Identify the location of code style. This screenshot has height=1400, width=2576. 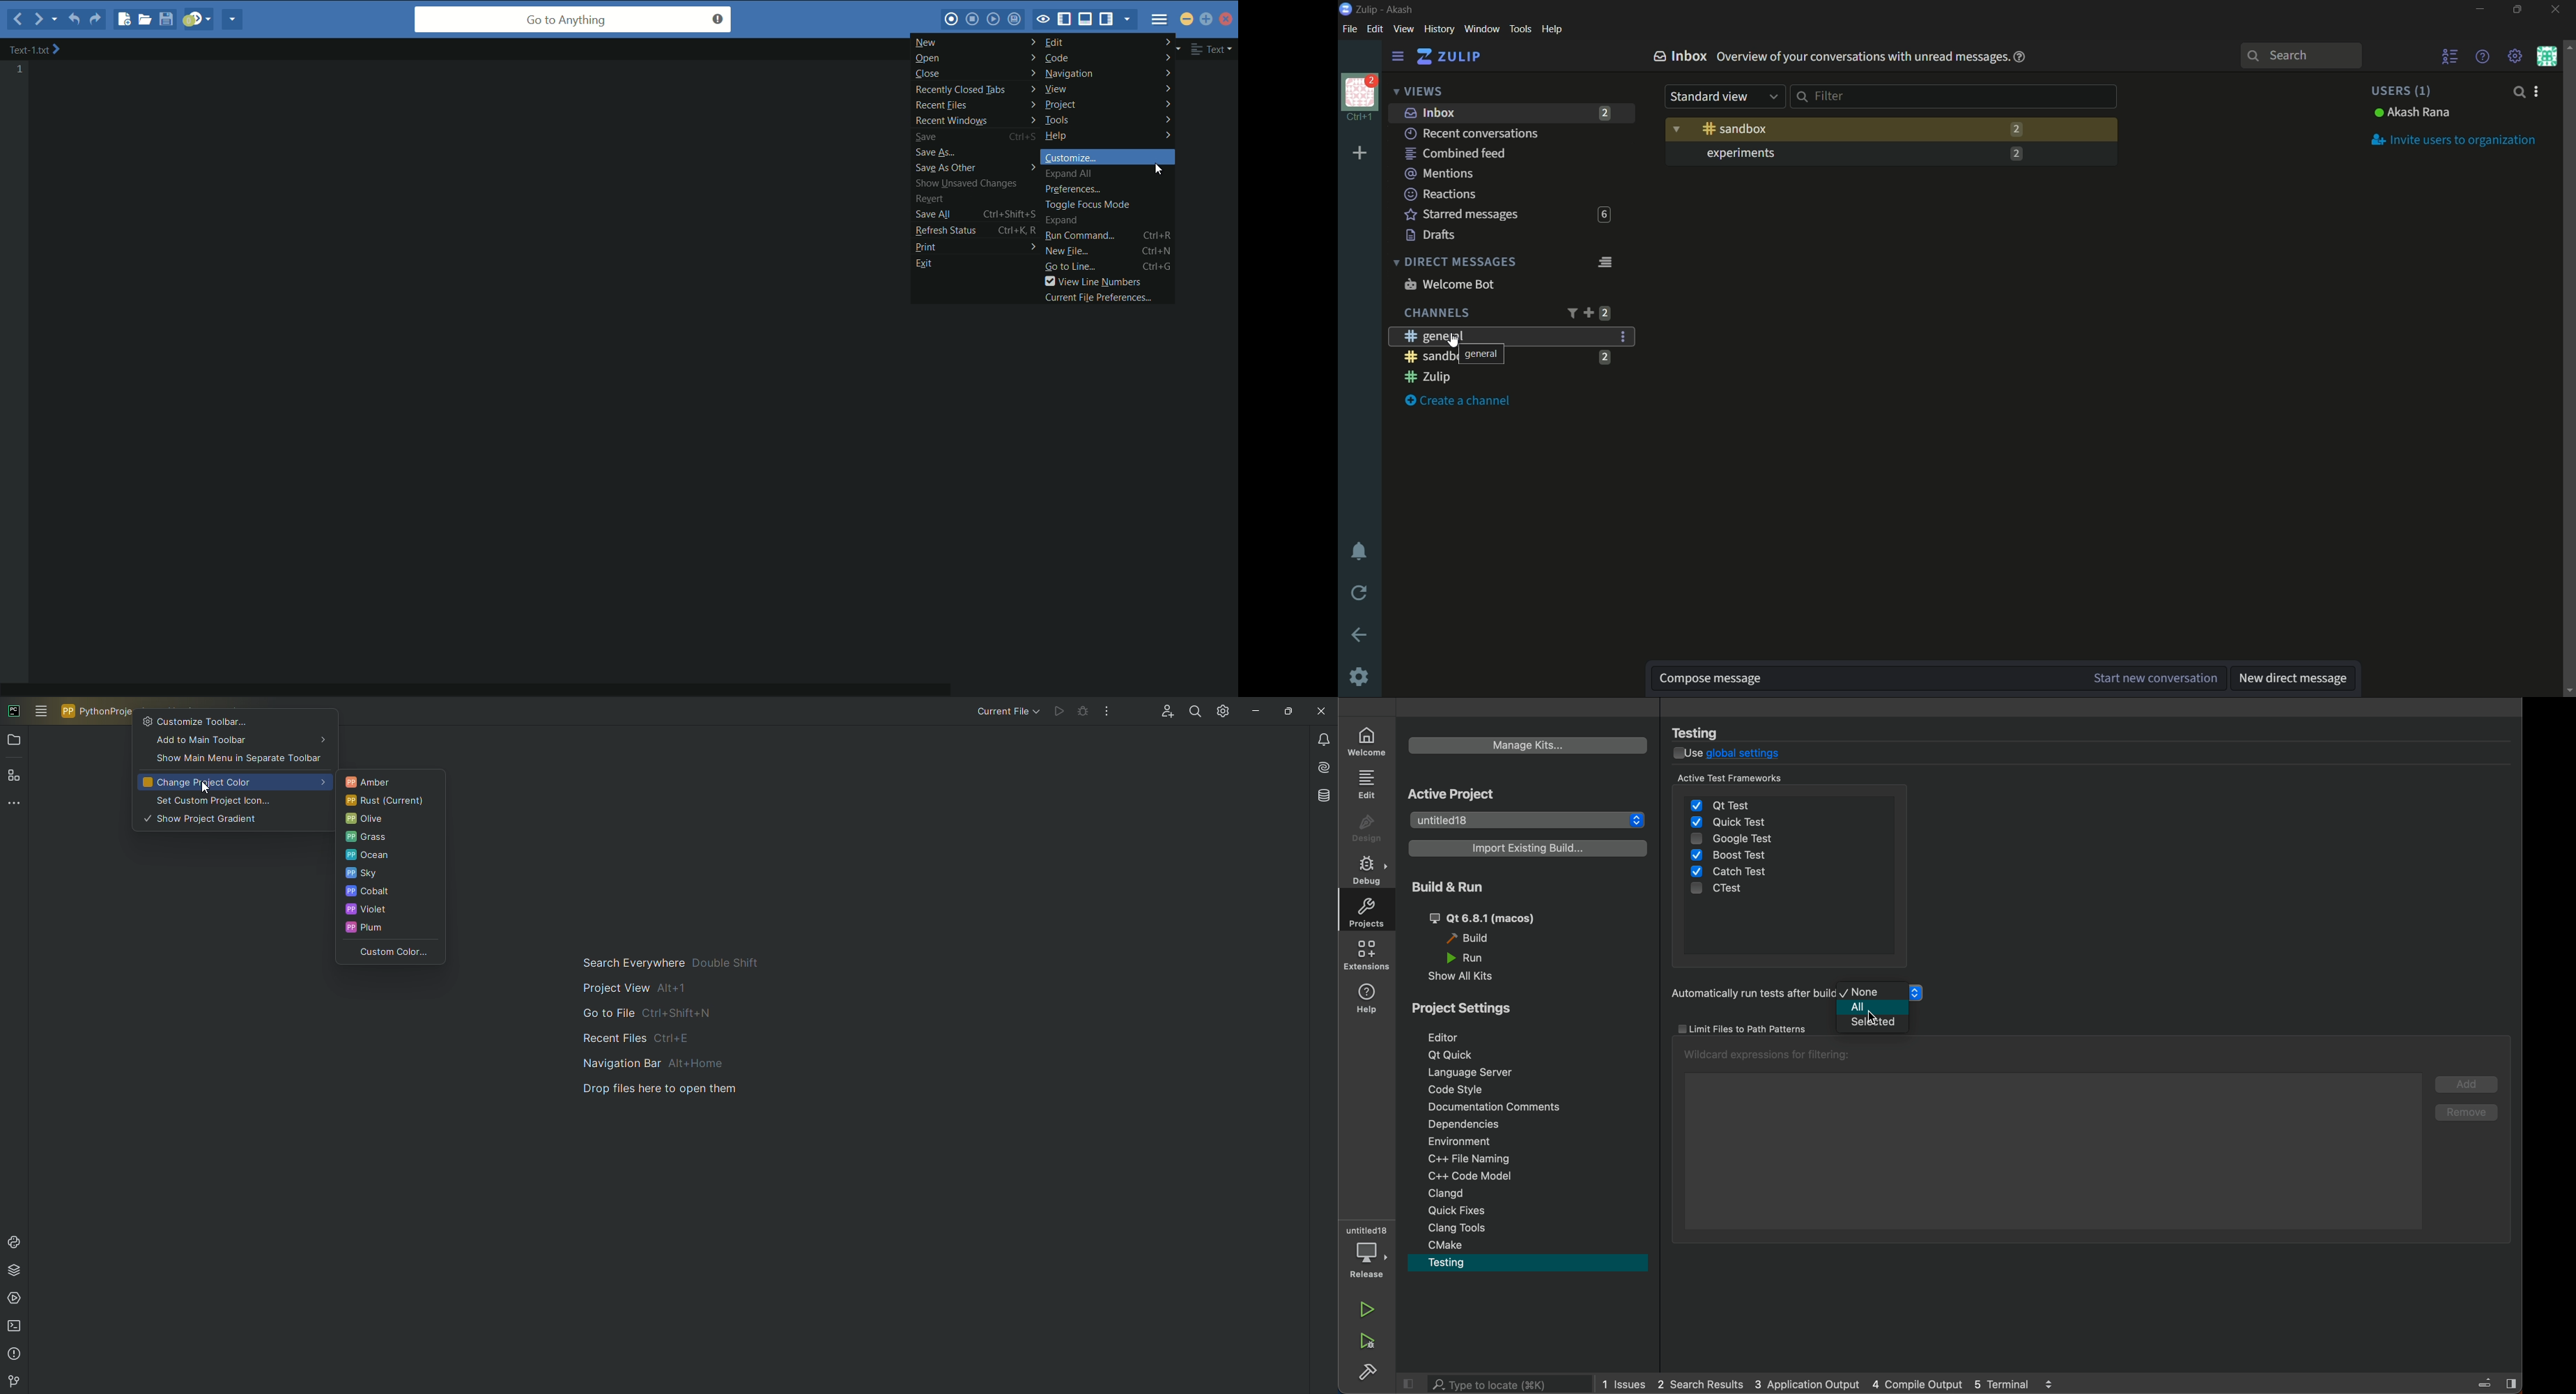
(1463, 1091).